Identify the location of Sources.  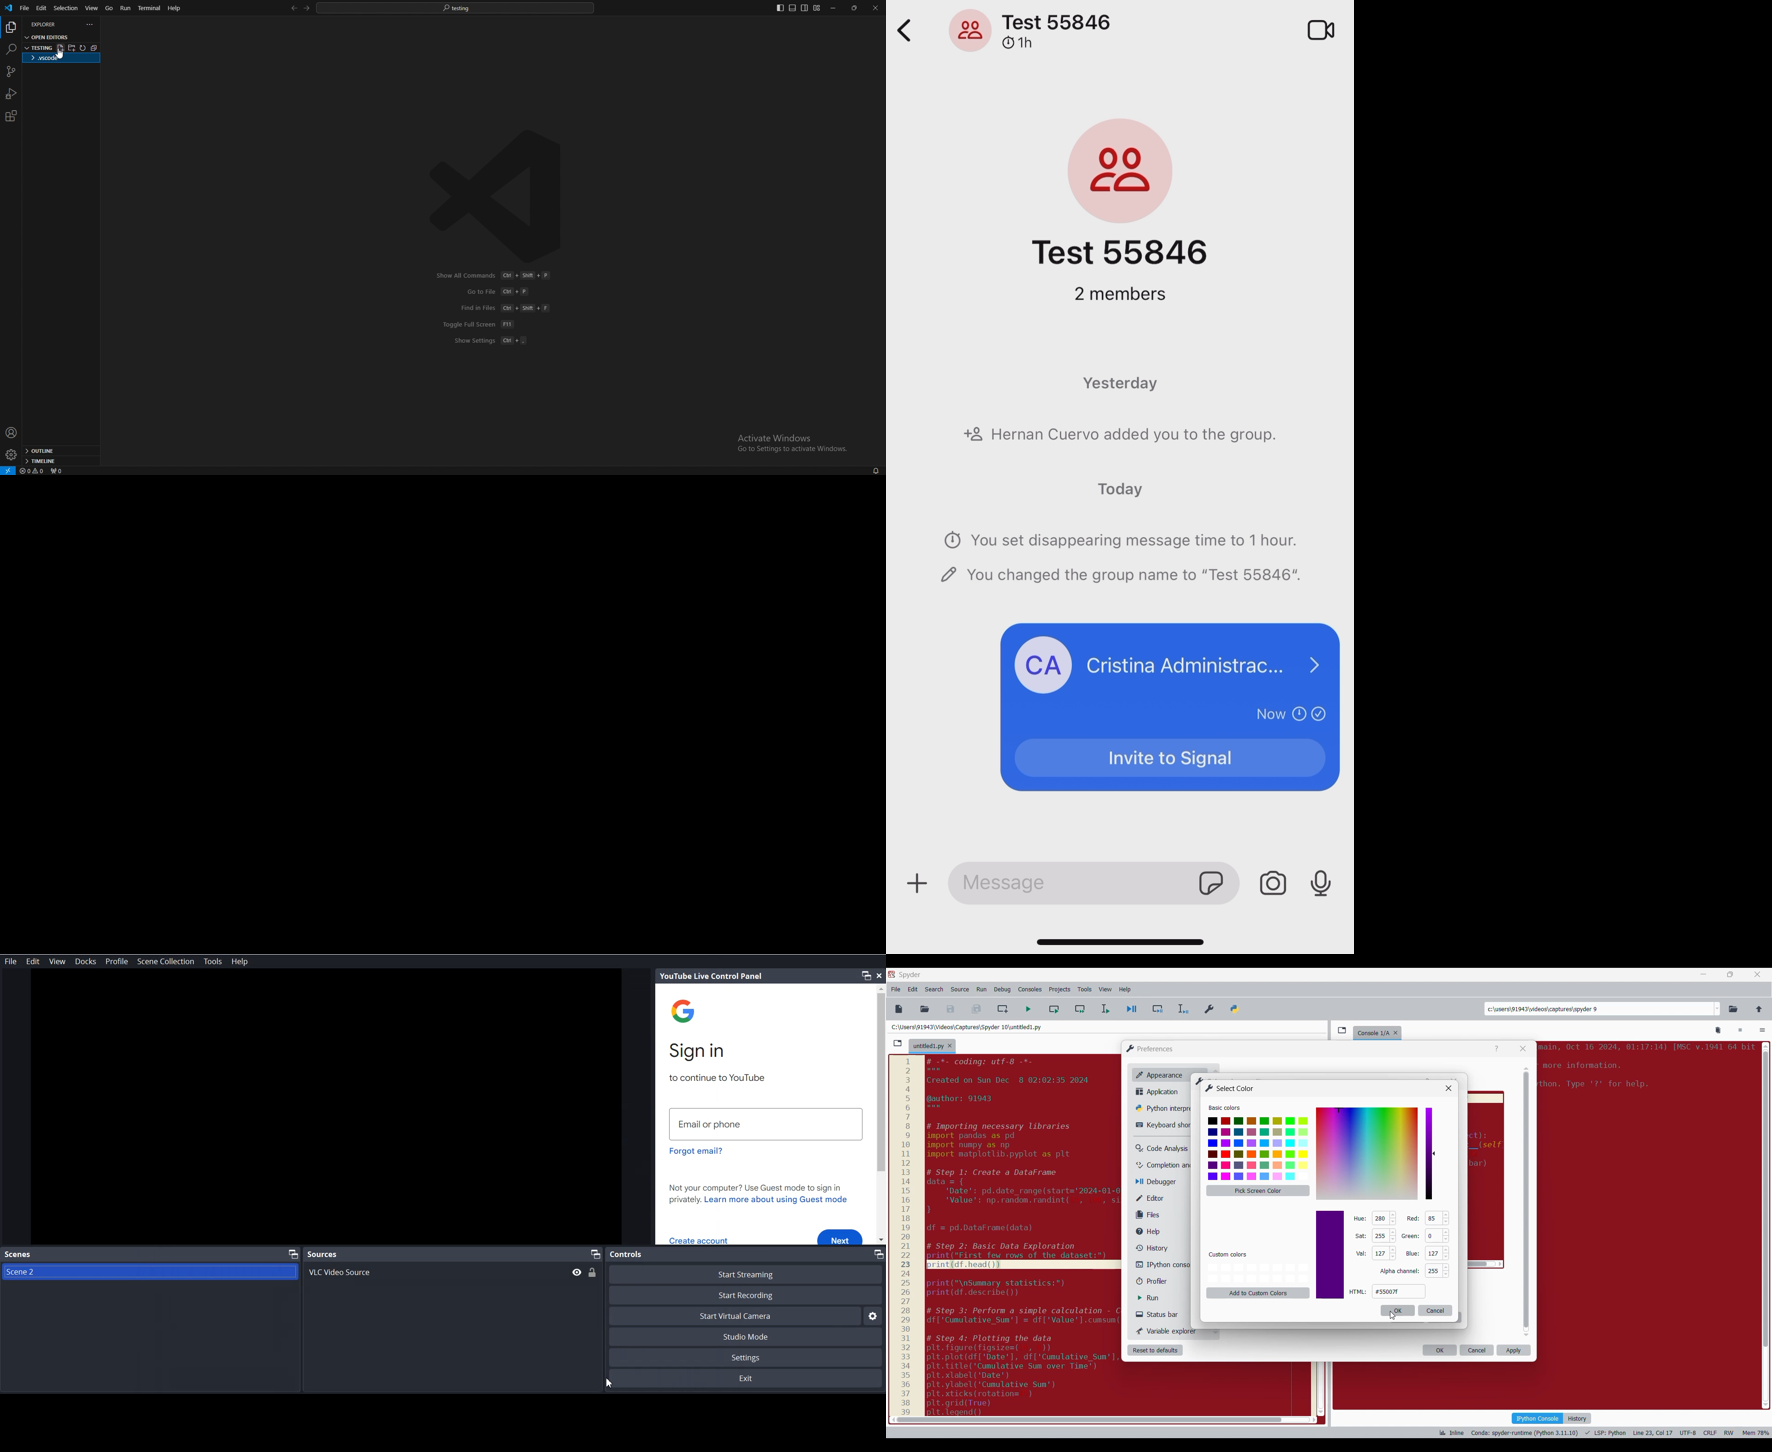
(322, 1254).